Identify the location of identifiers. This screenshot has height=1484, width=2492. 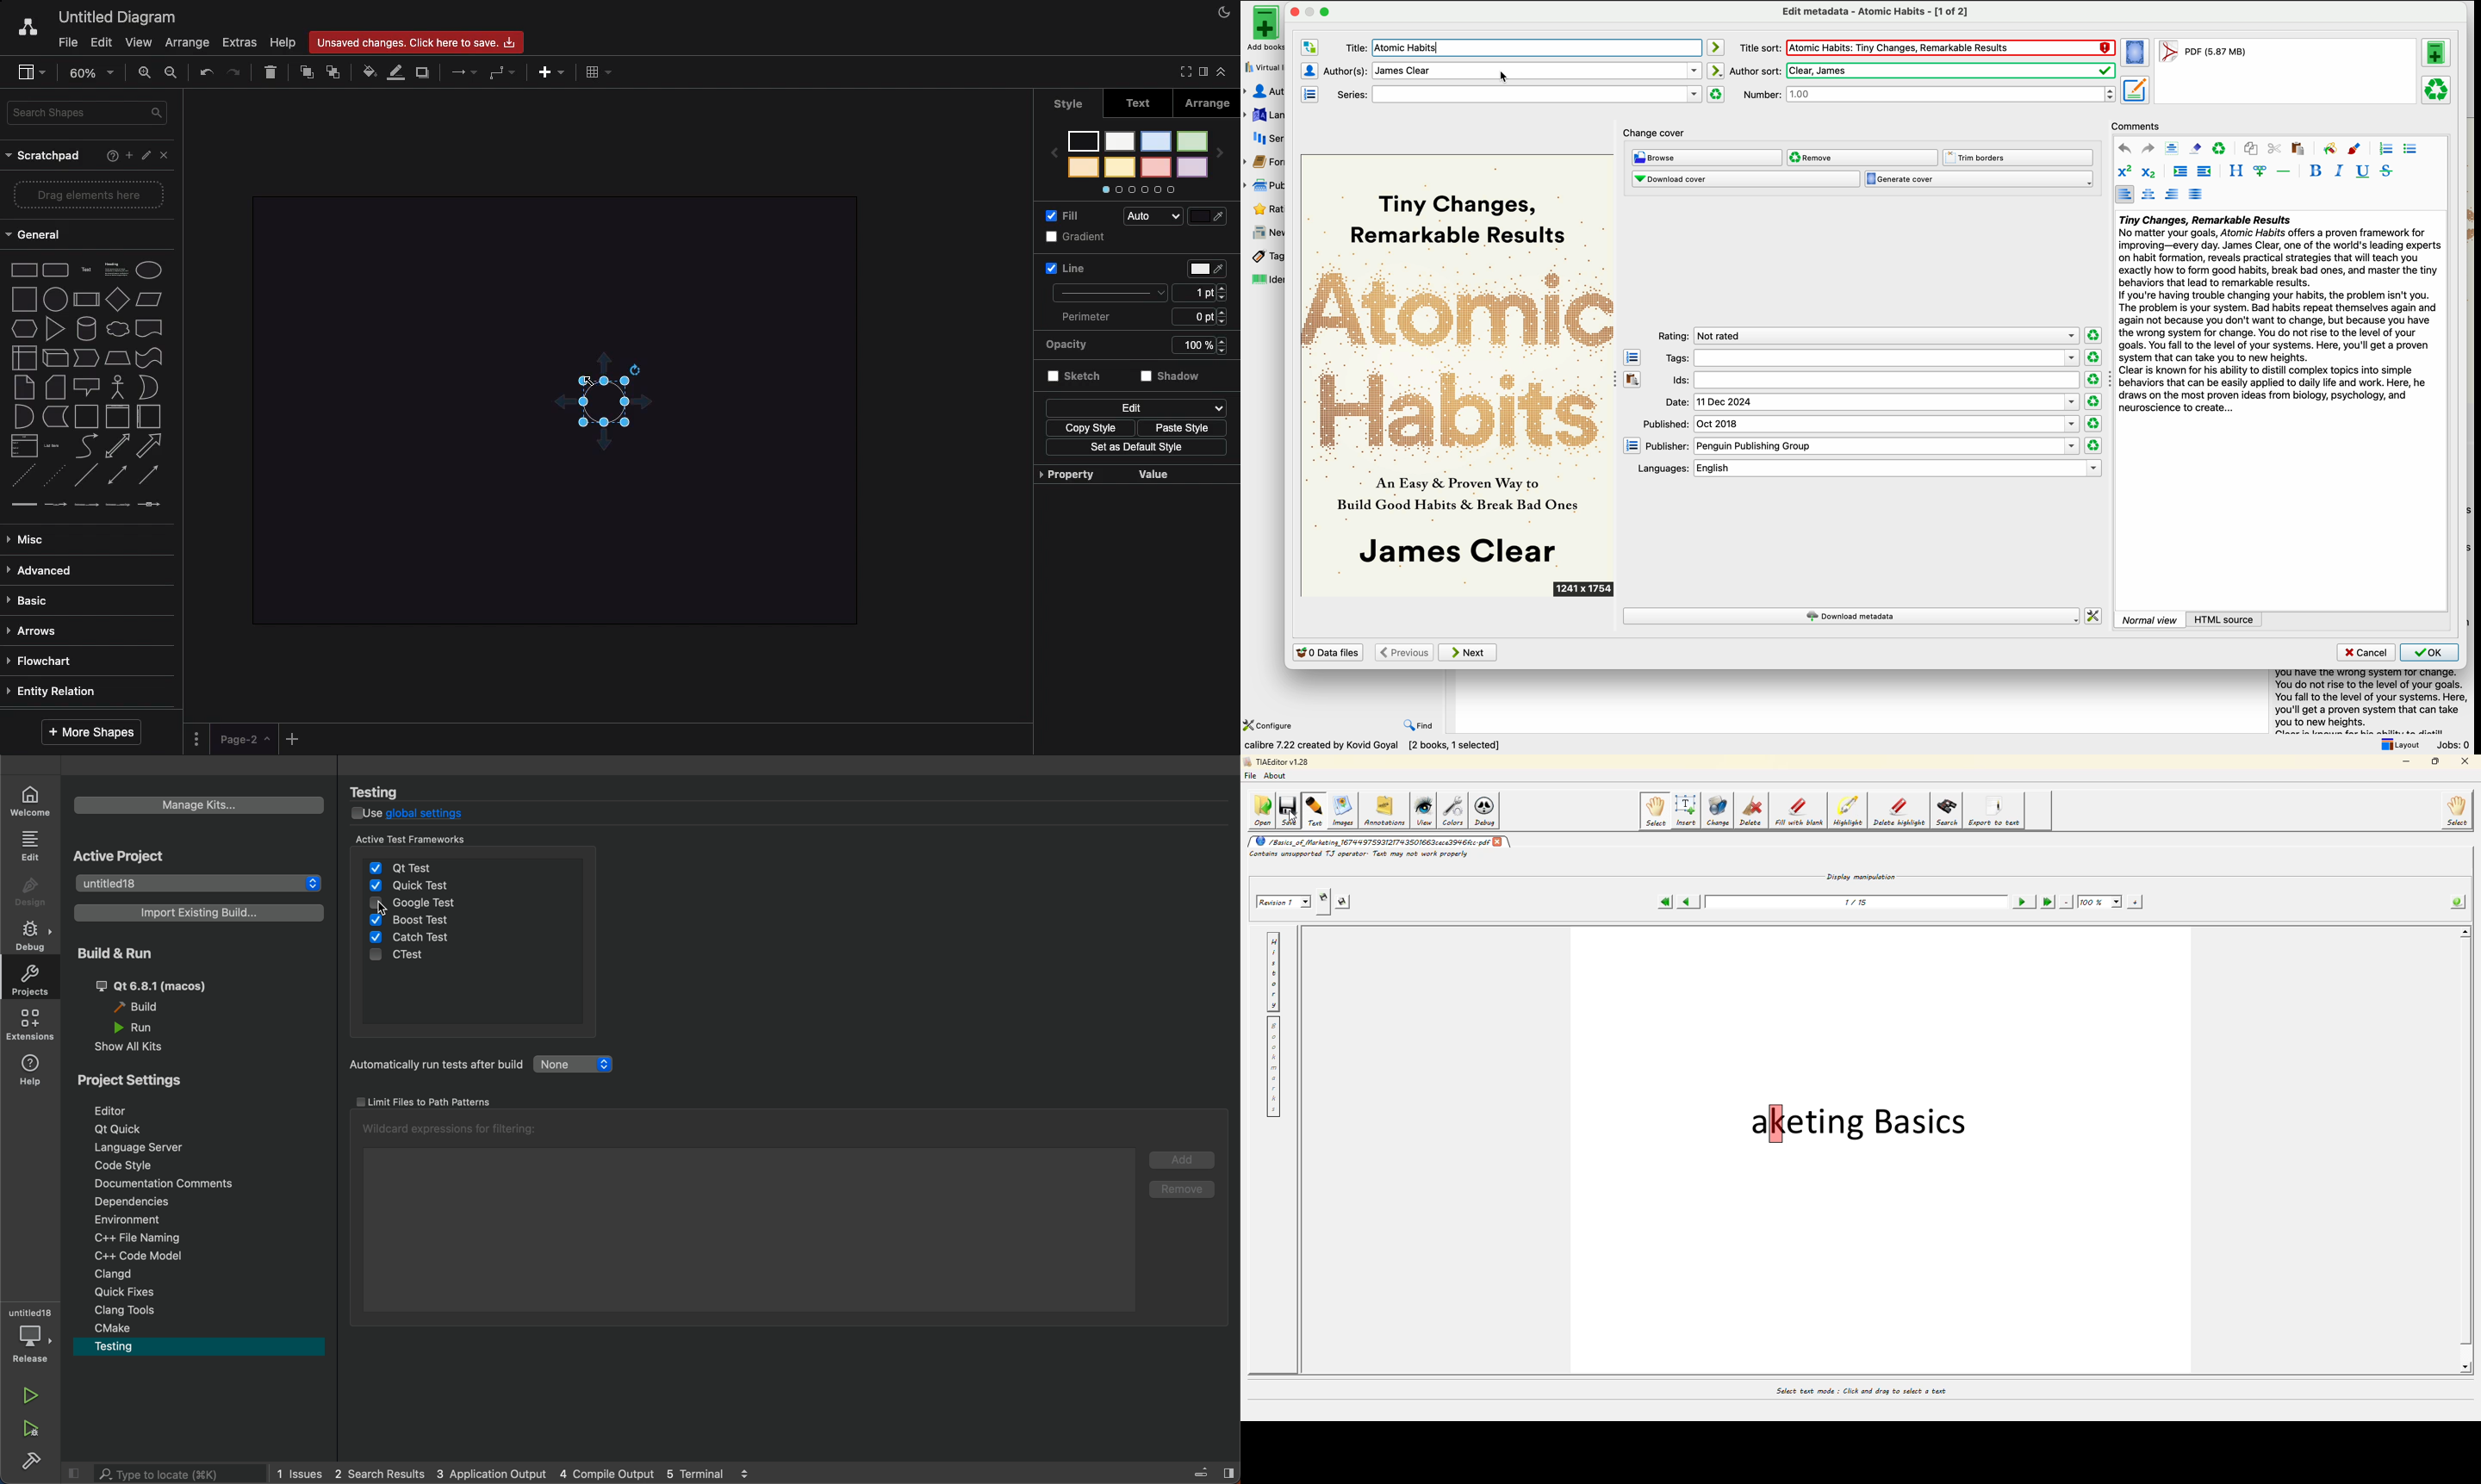
(1262, 281).